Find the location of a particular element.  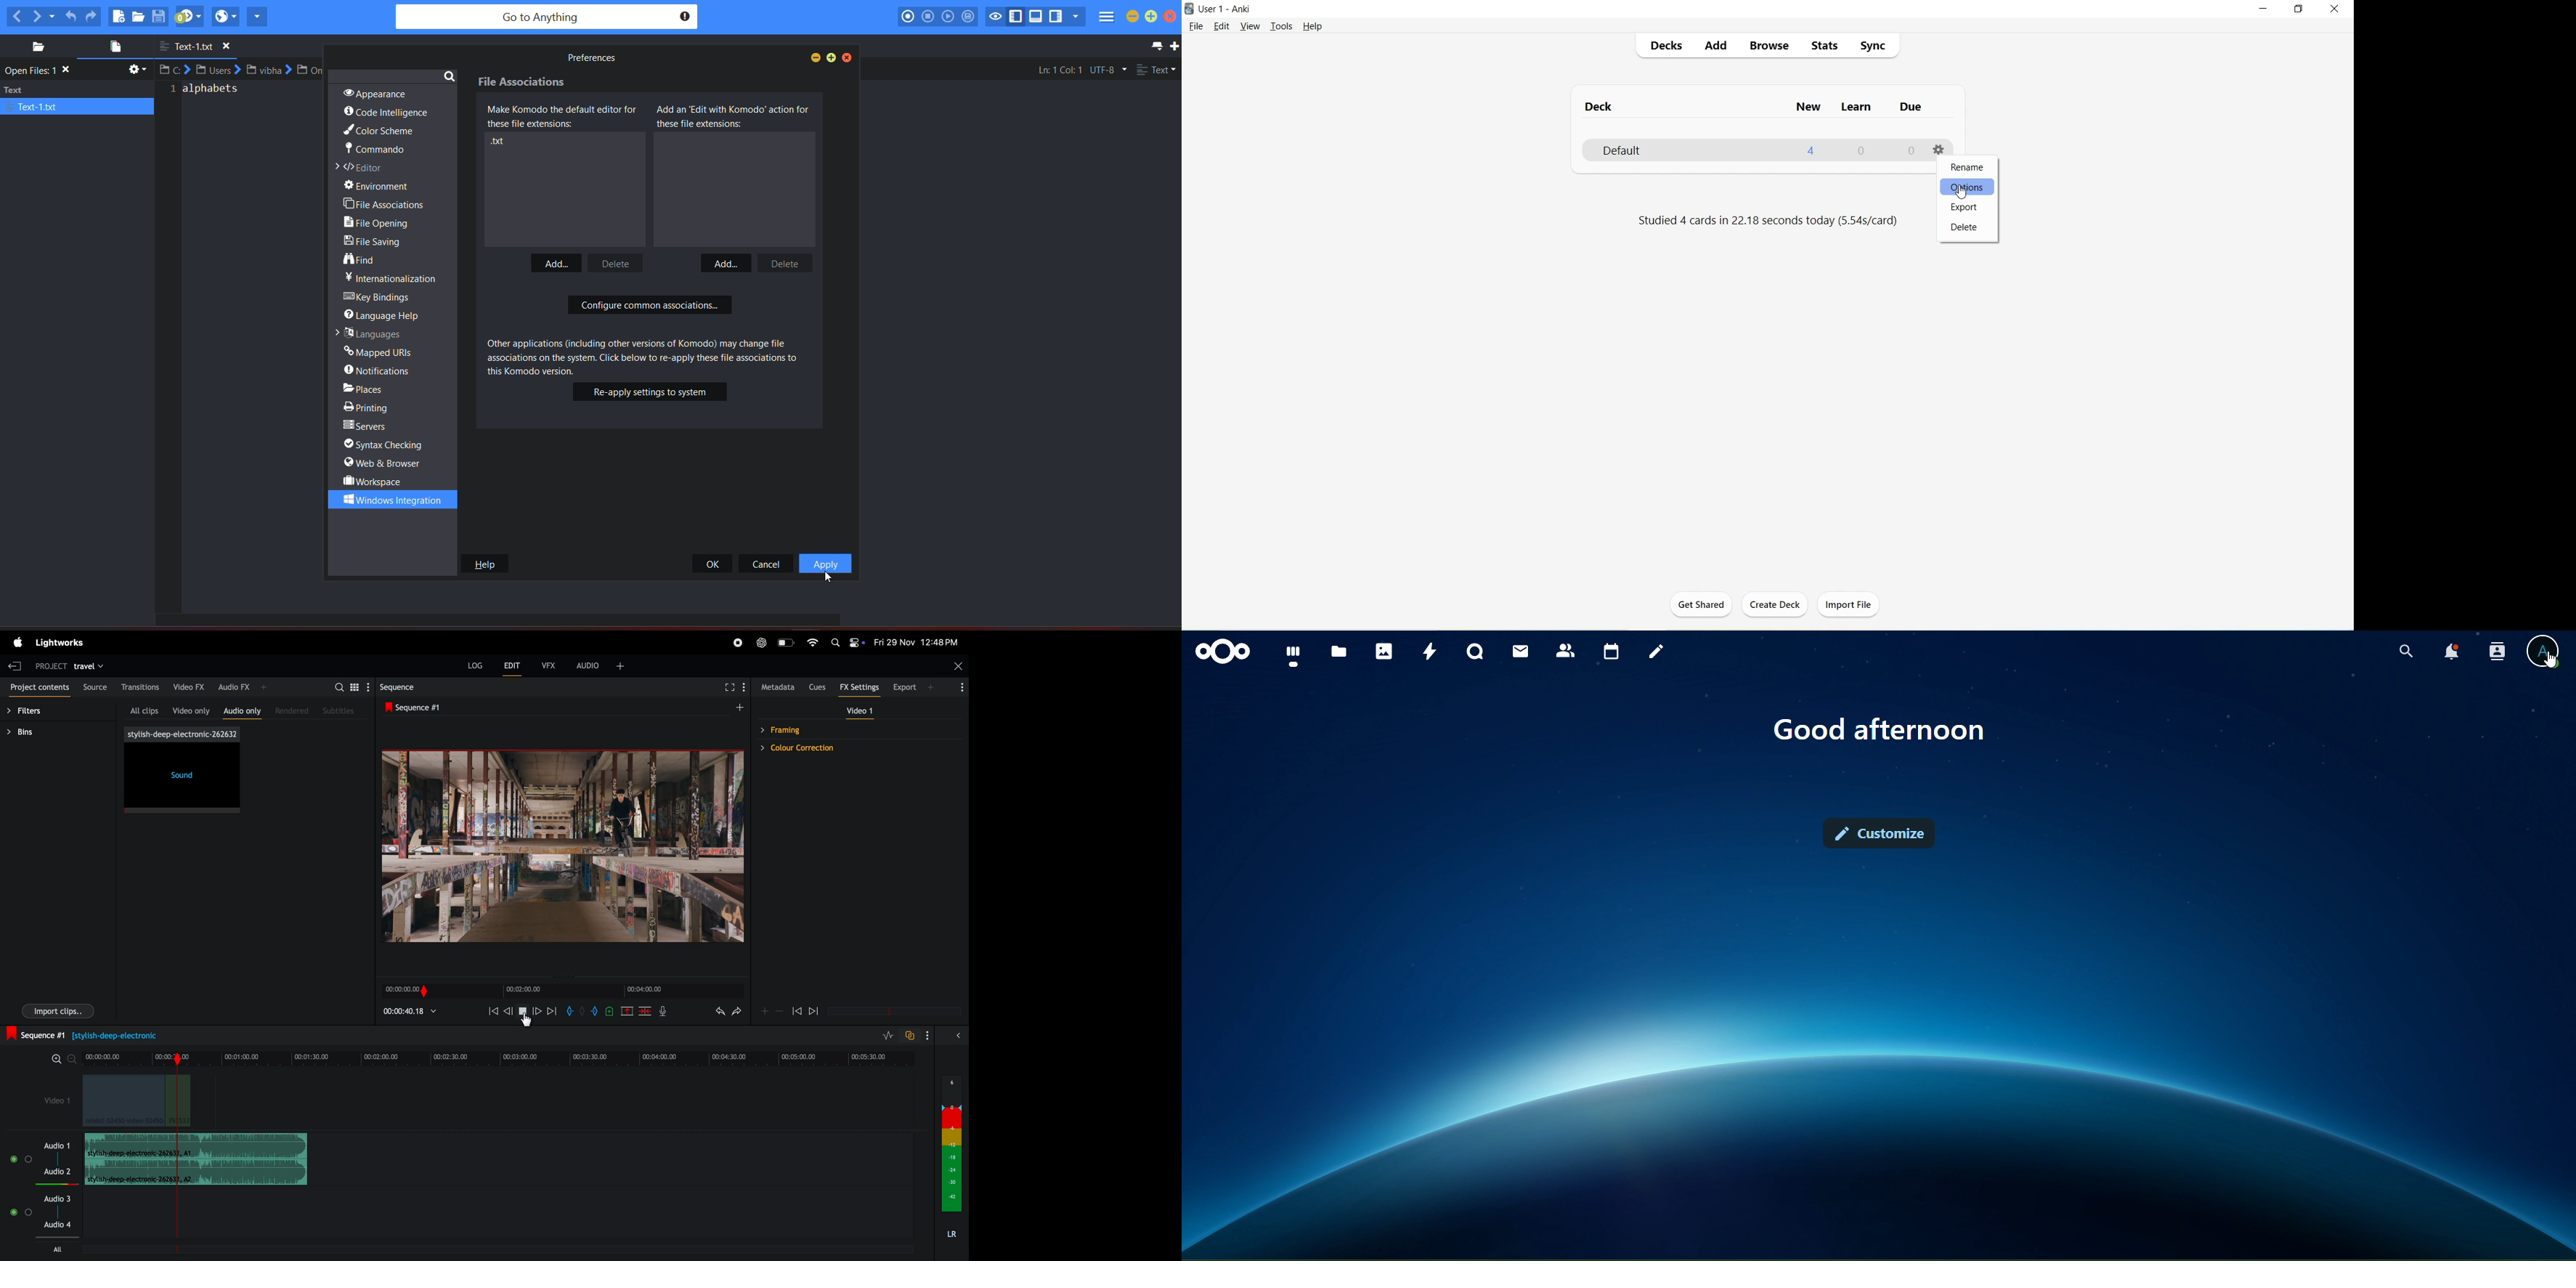

Deck is located at coordinates (1601, 106).